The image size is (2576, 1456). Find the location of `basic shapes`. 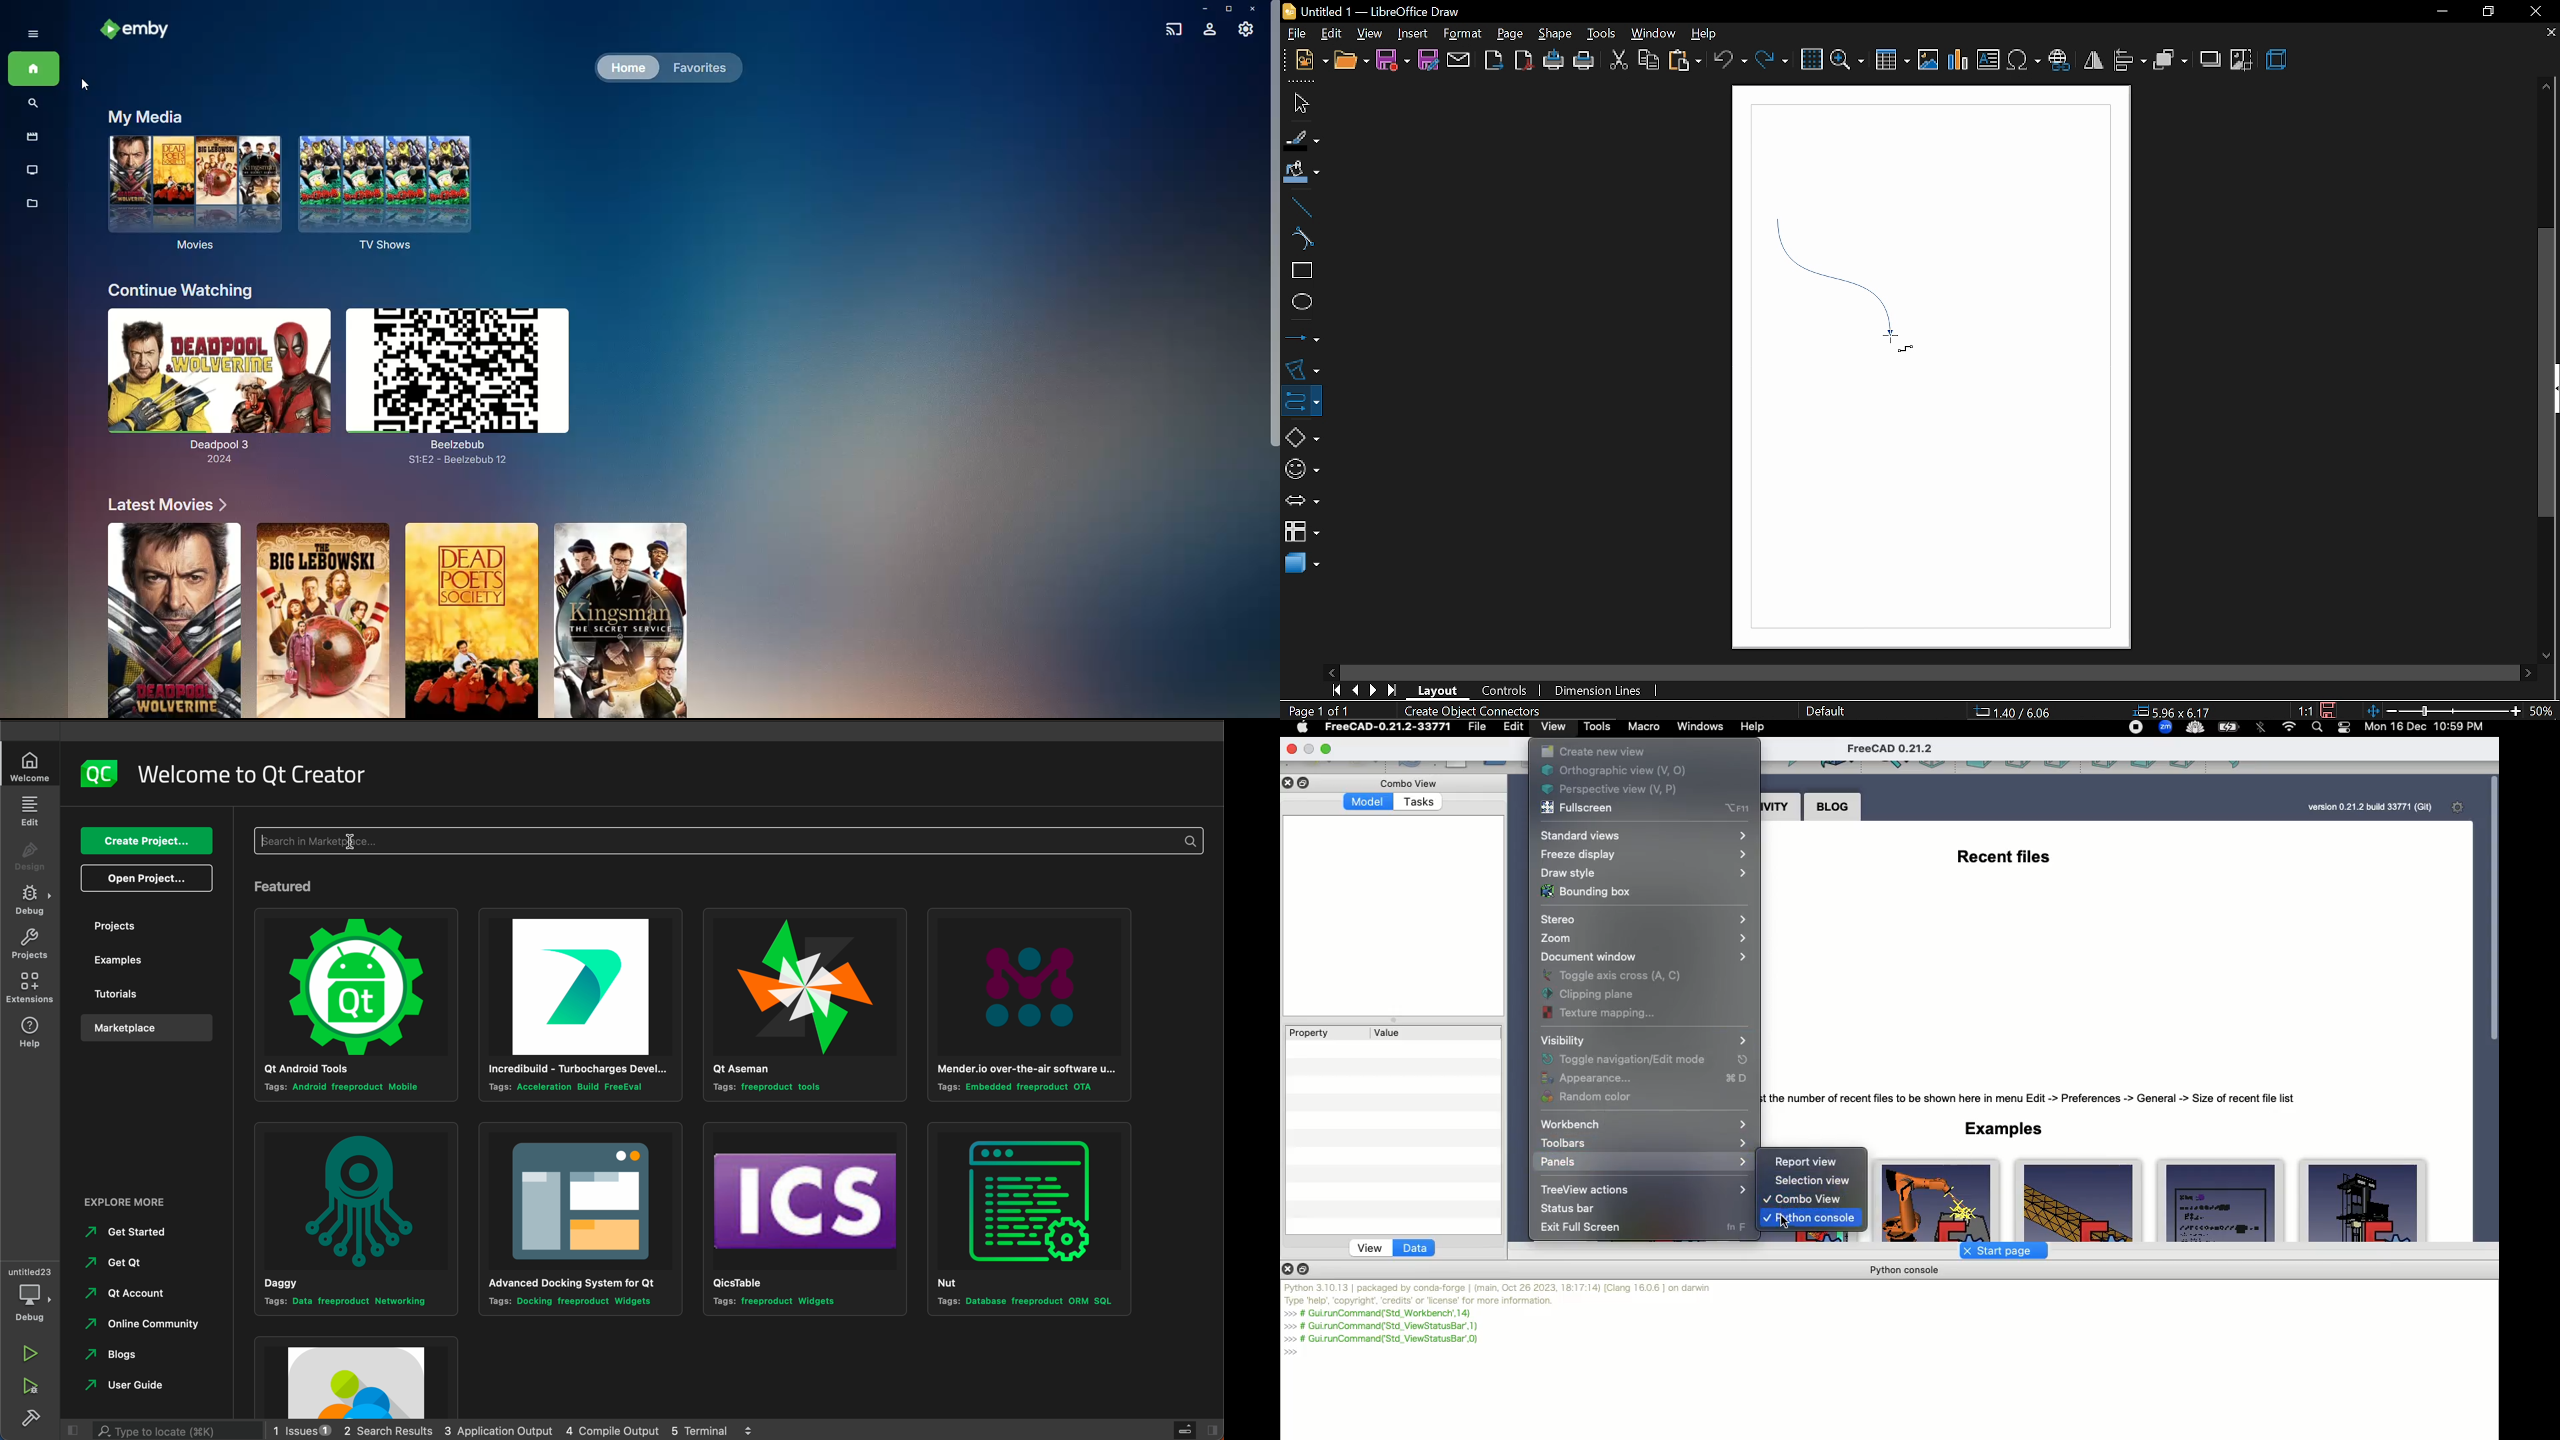

basic shapes is located at coordinates (1298, 434).